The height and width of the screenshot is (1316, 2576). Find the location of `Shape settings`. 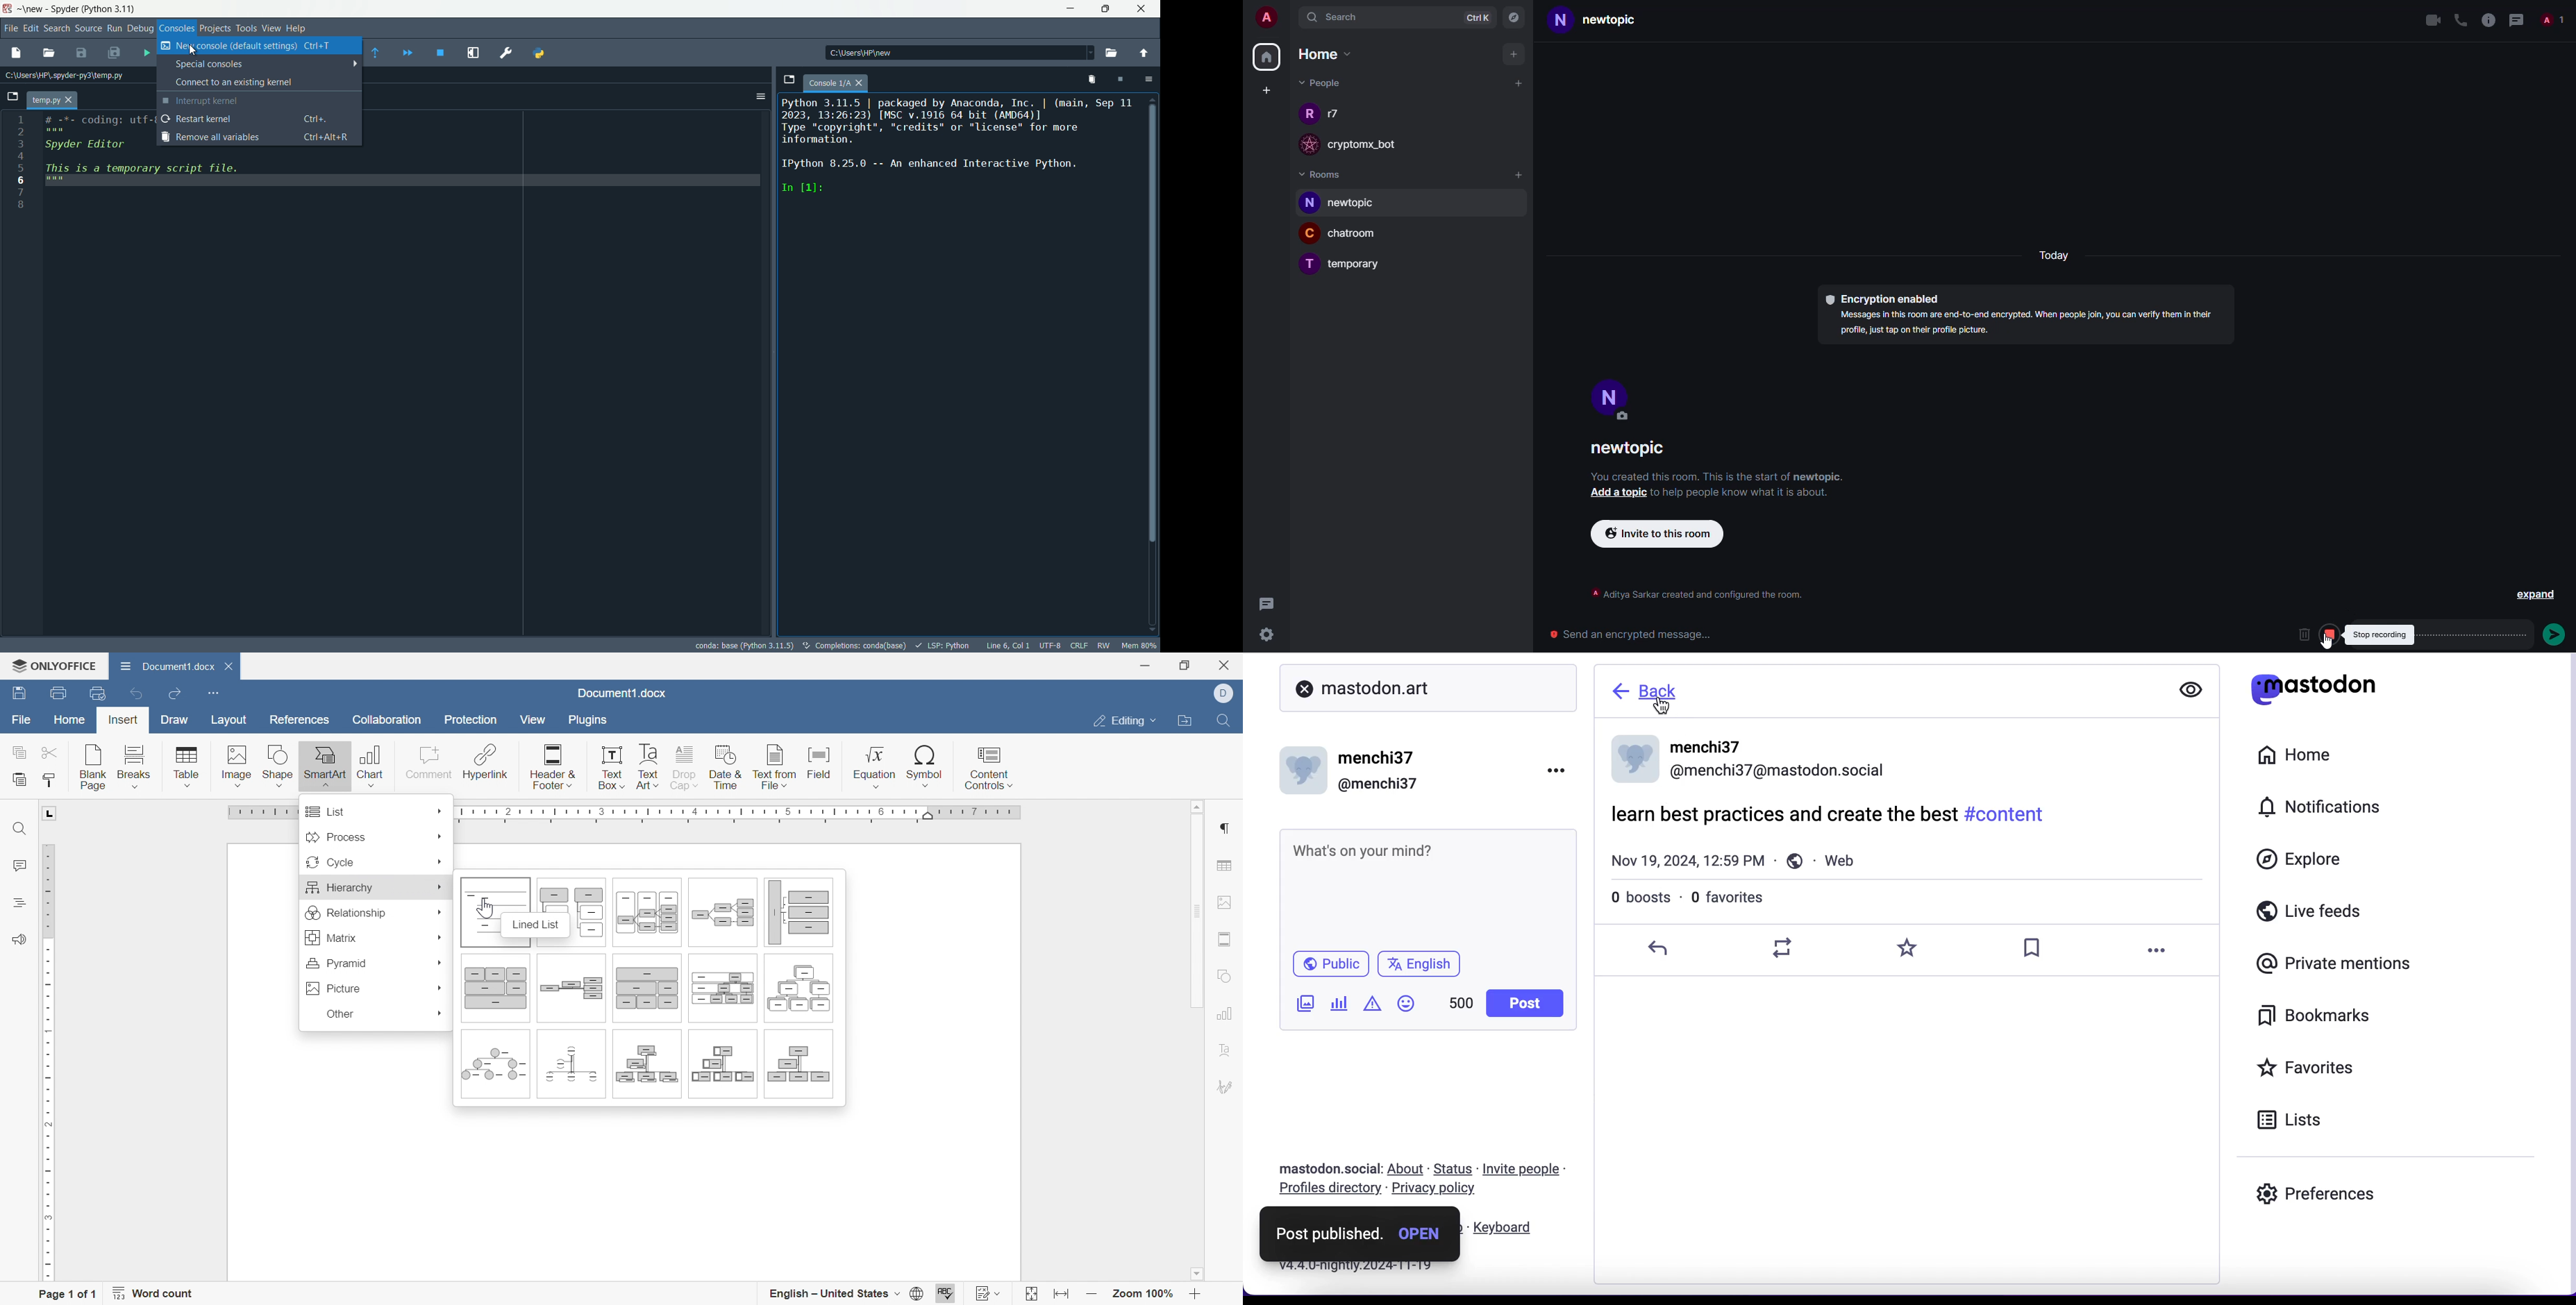

Shape settings is located at coordinates (1225, 977).